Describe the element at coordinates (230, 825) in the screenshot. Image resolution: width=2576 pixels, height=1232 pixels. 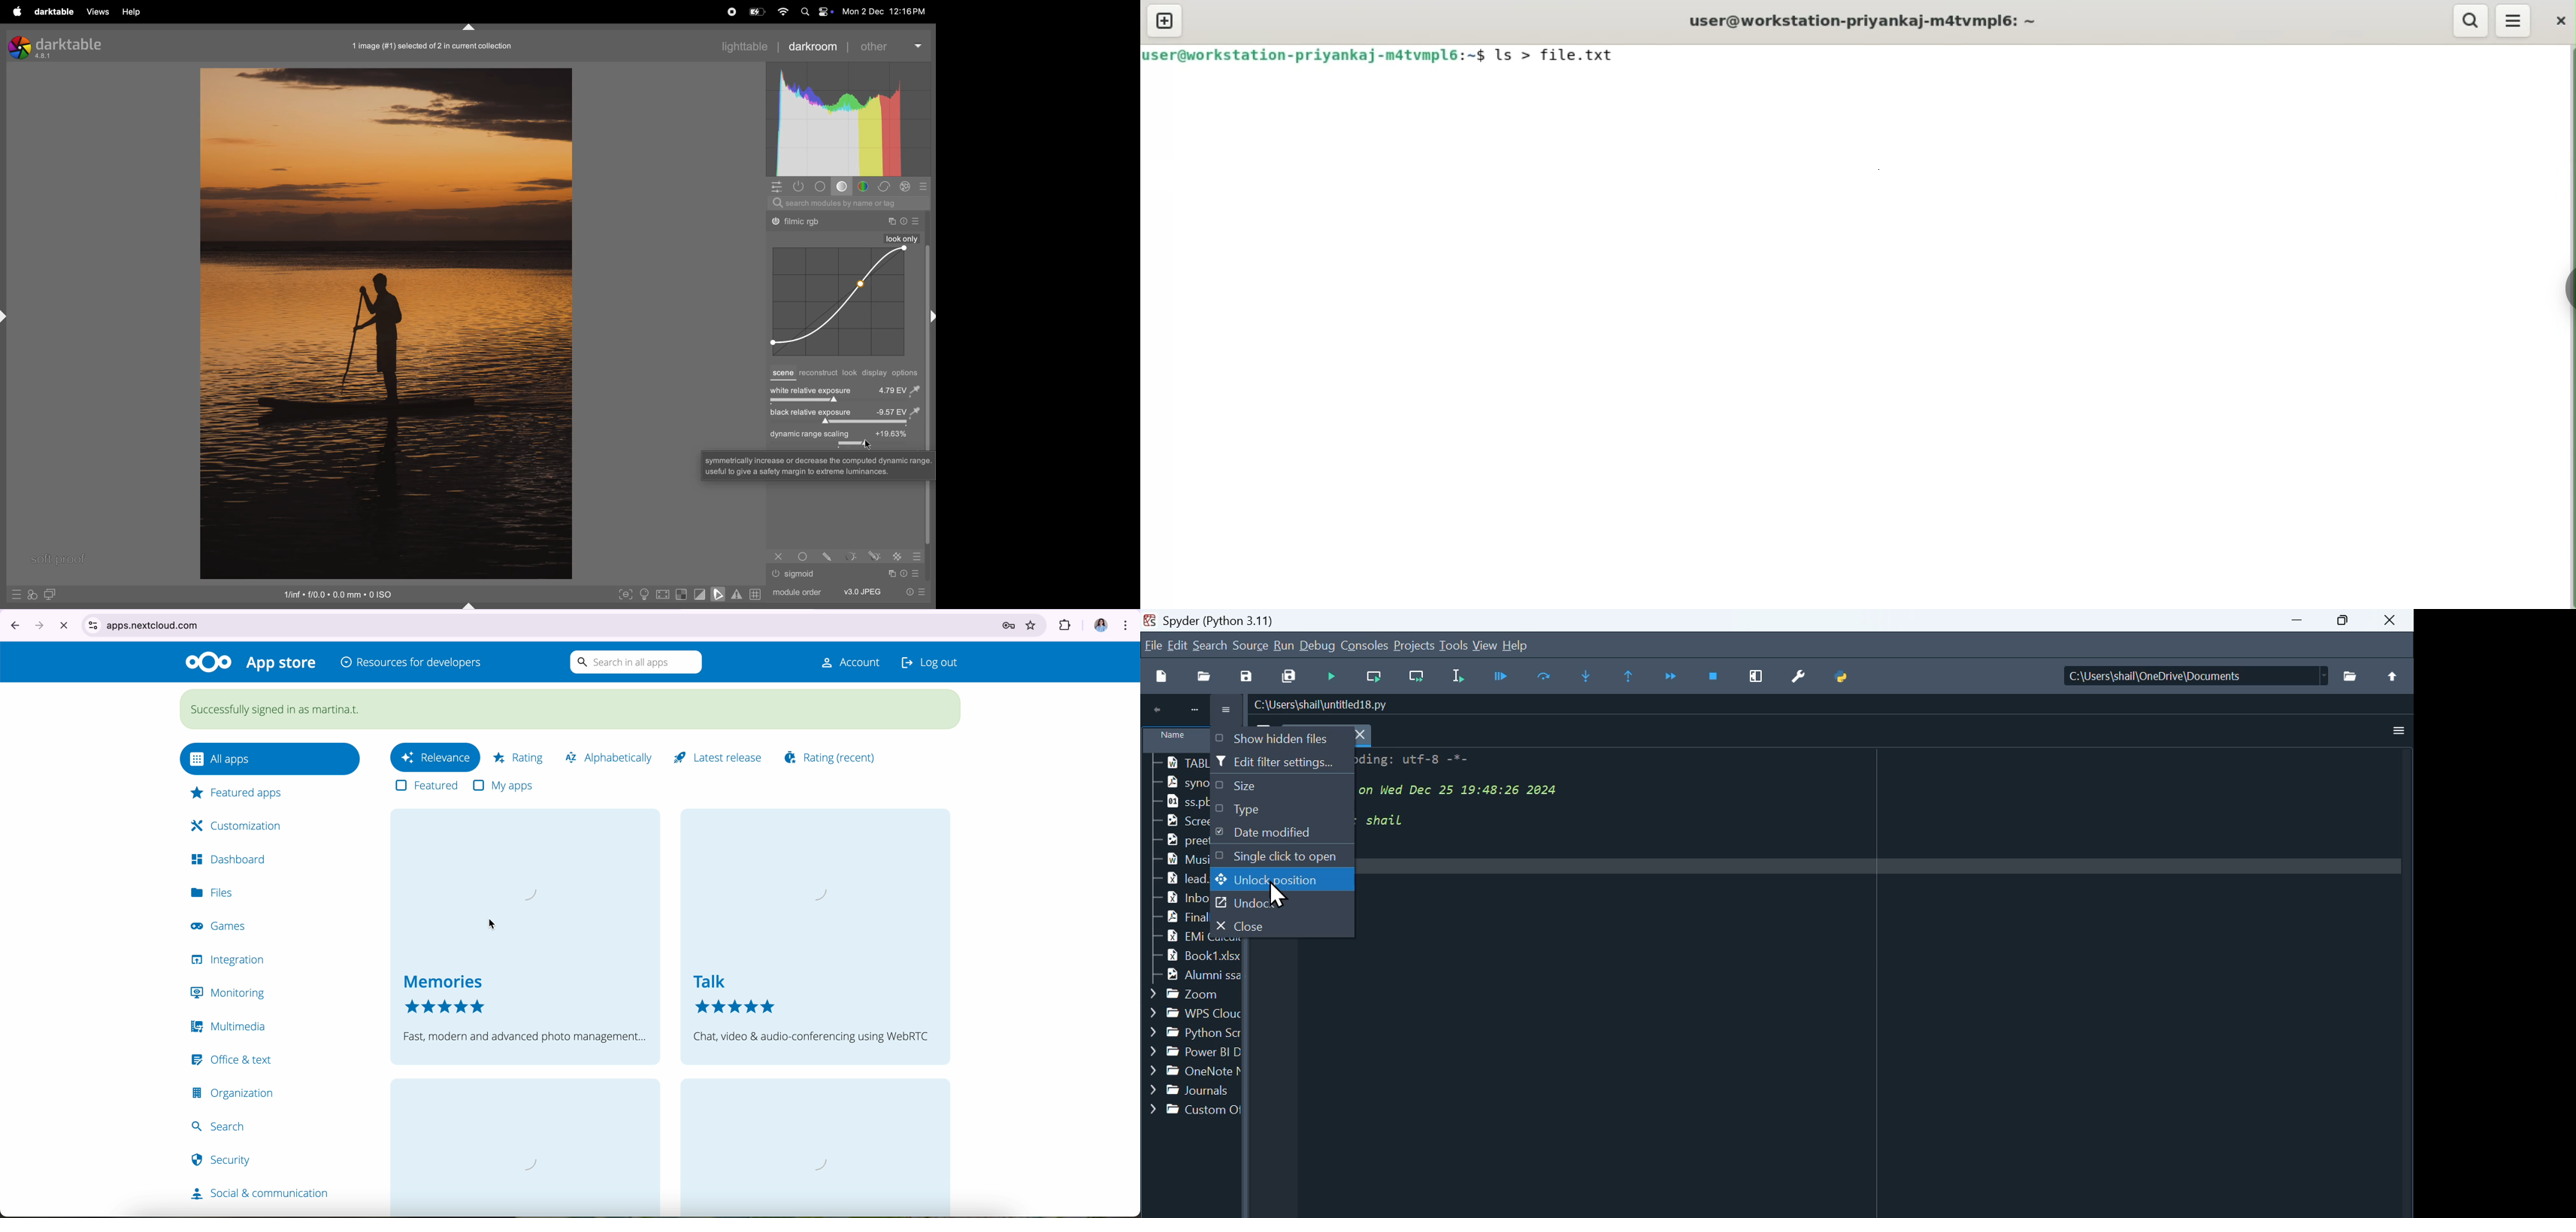
I see `customisation` at that location.